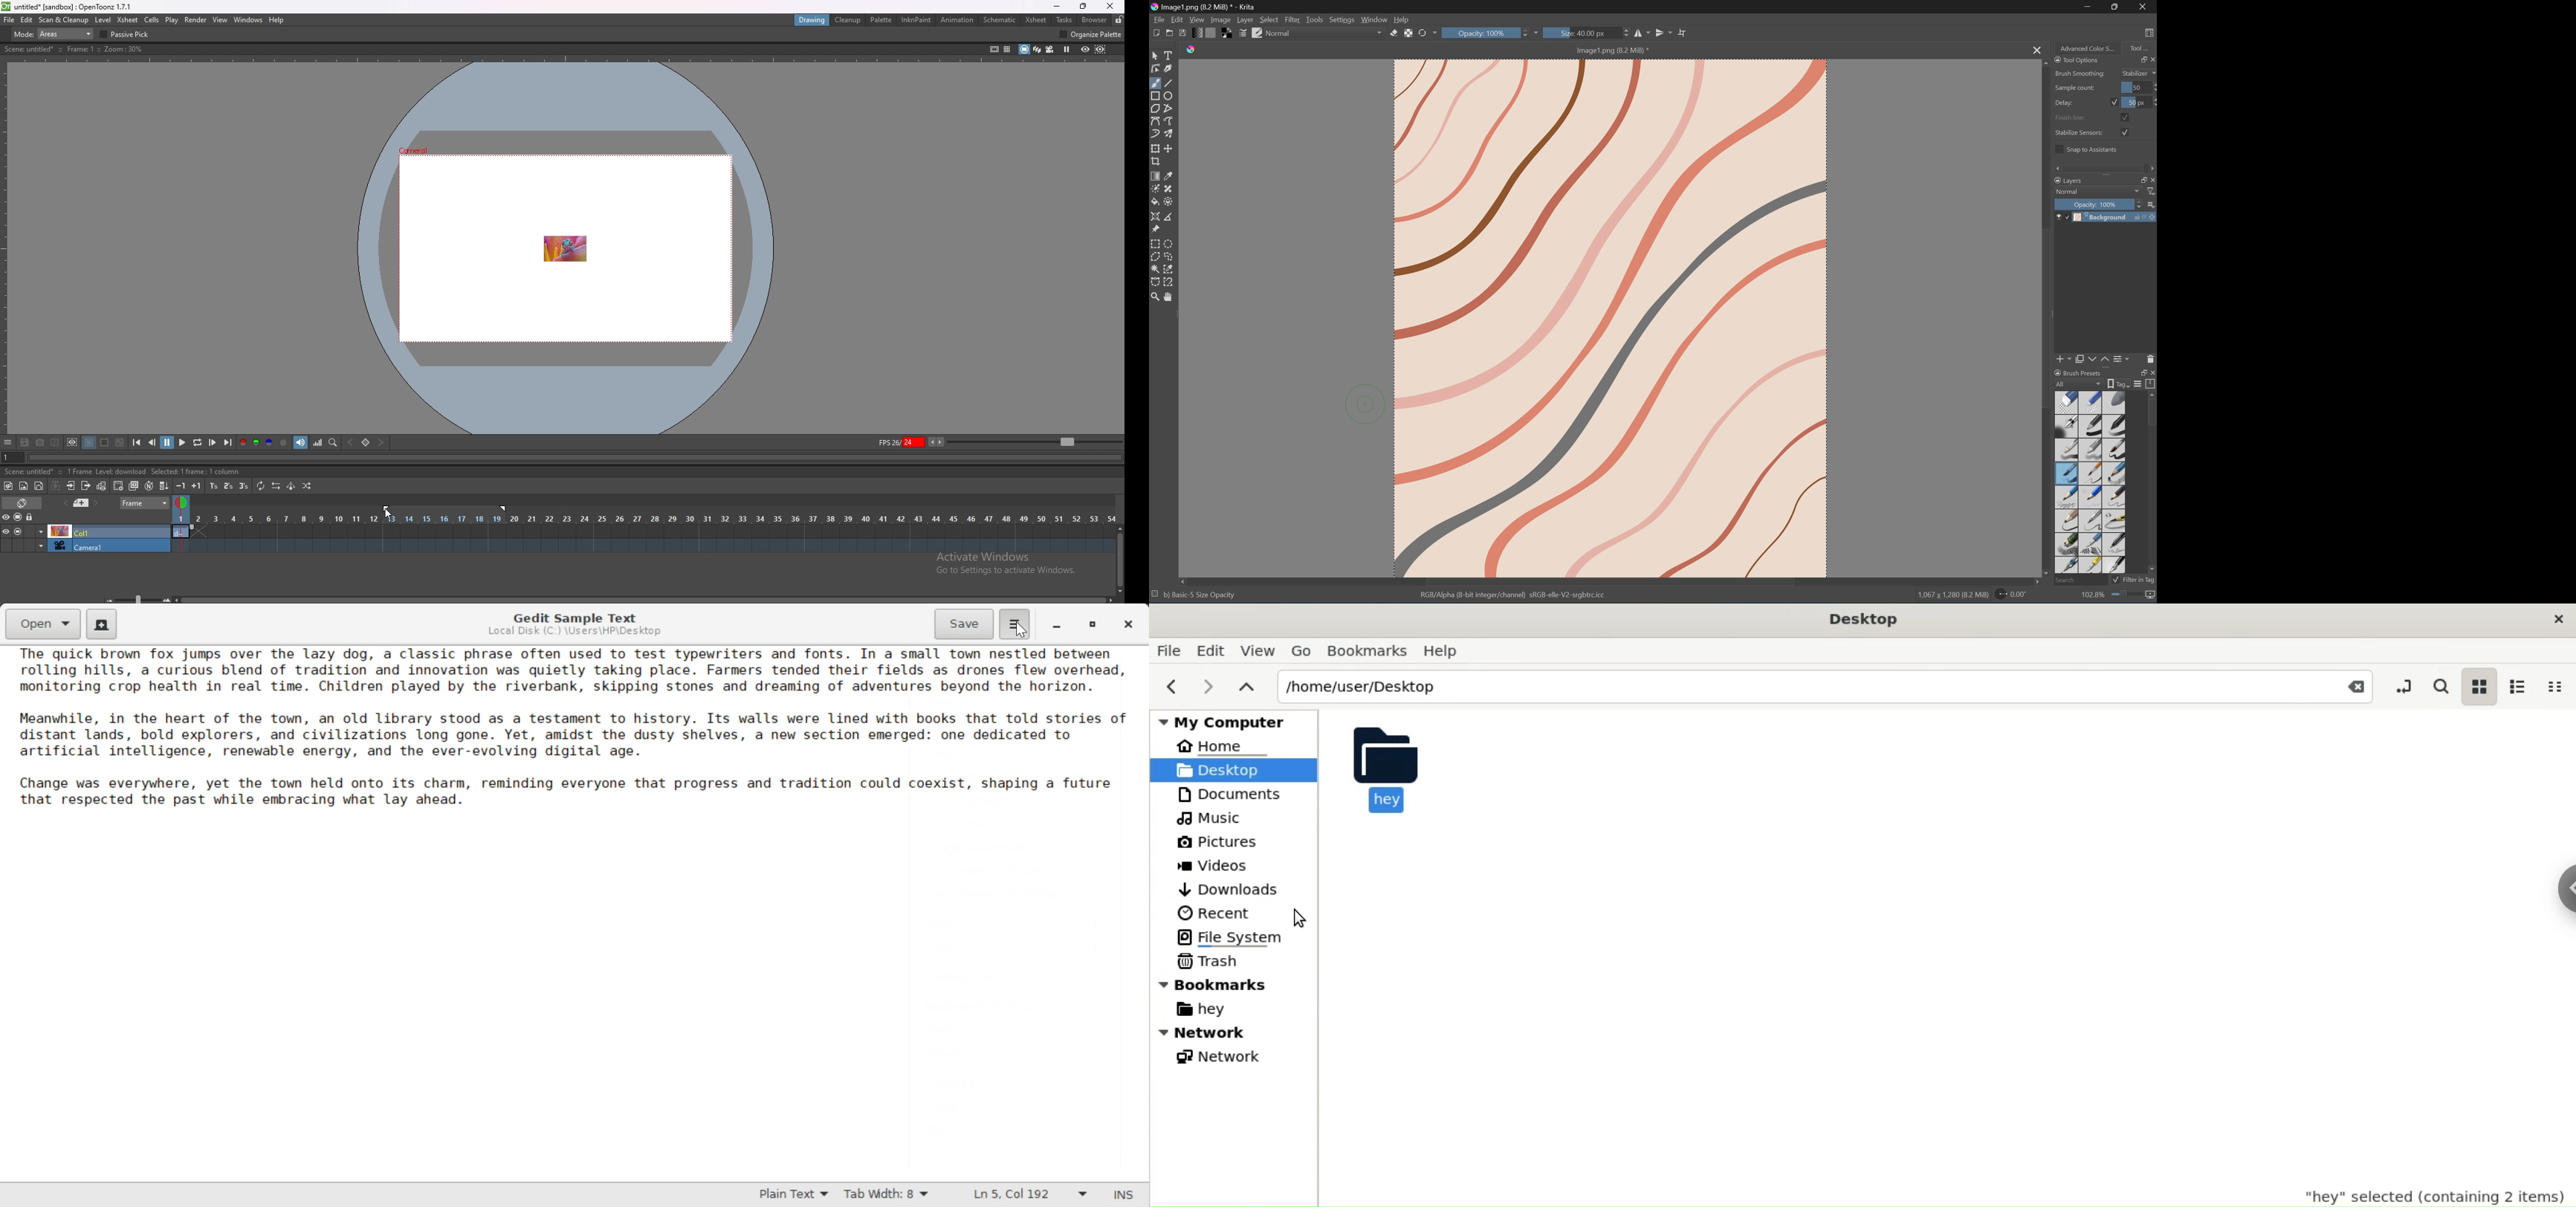 This screenshot has width=2576, height=1232. Describe the element at coordinates (1170, 282) in the screenshot. I see `Magnetic curve selection tool` at that location.